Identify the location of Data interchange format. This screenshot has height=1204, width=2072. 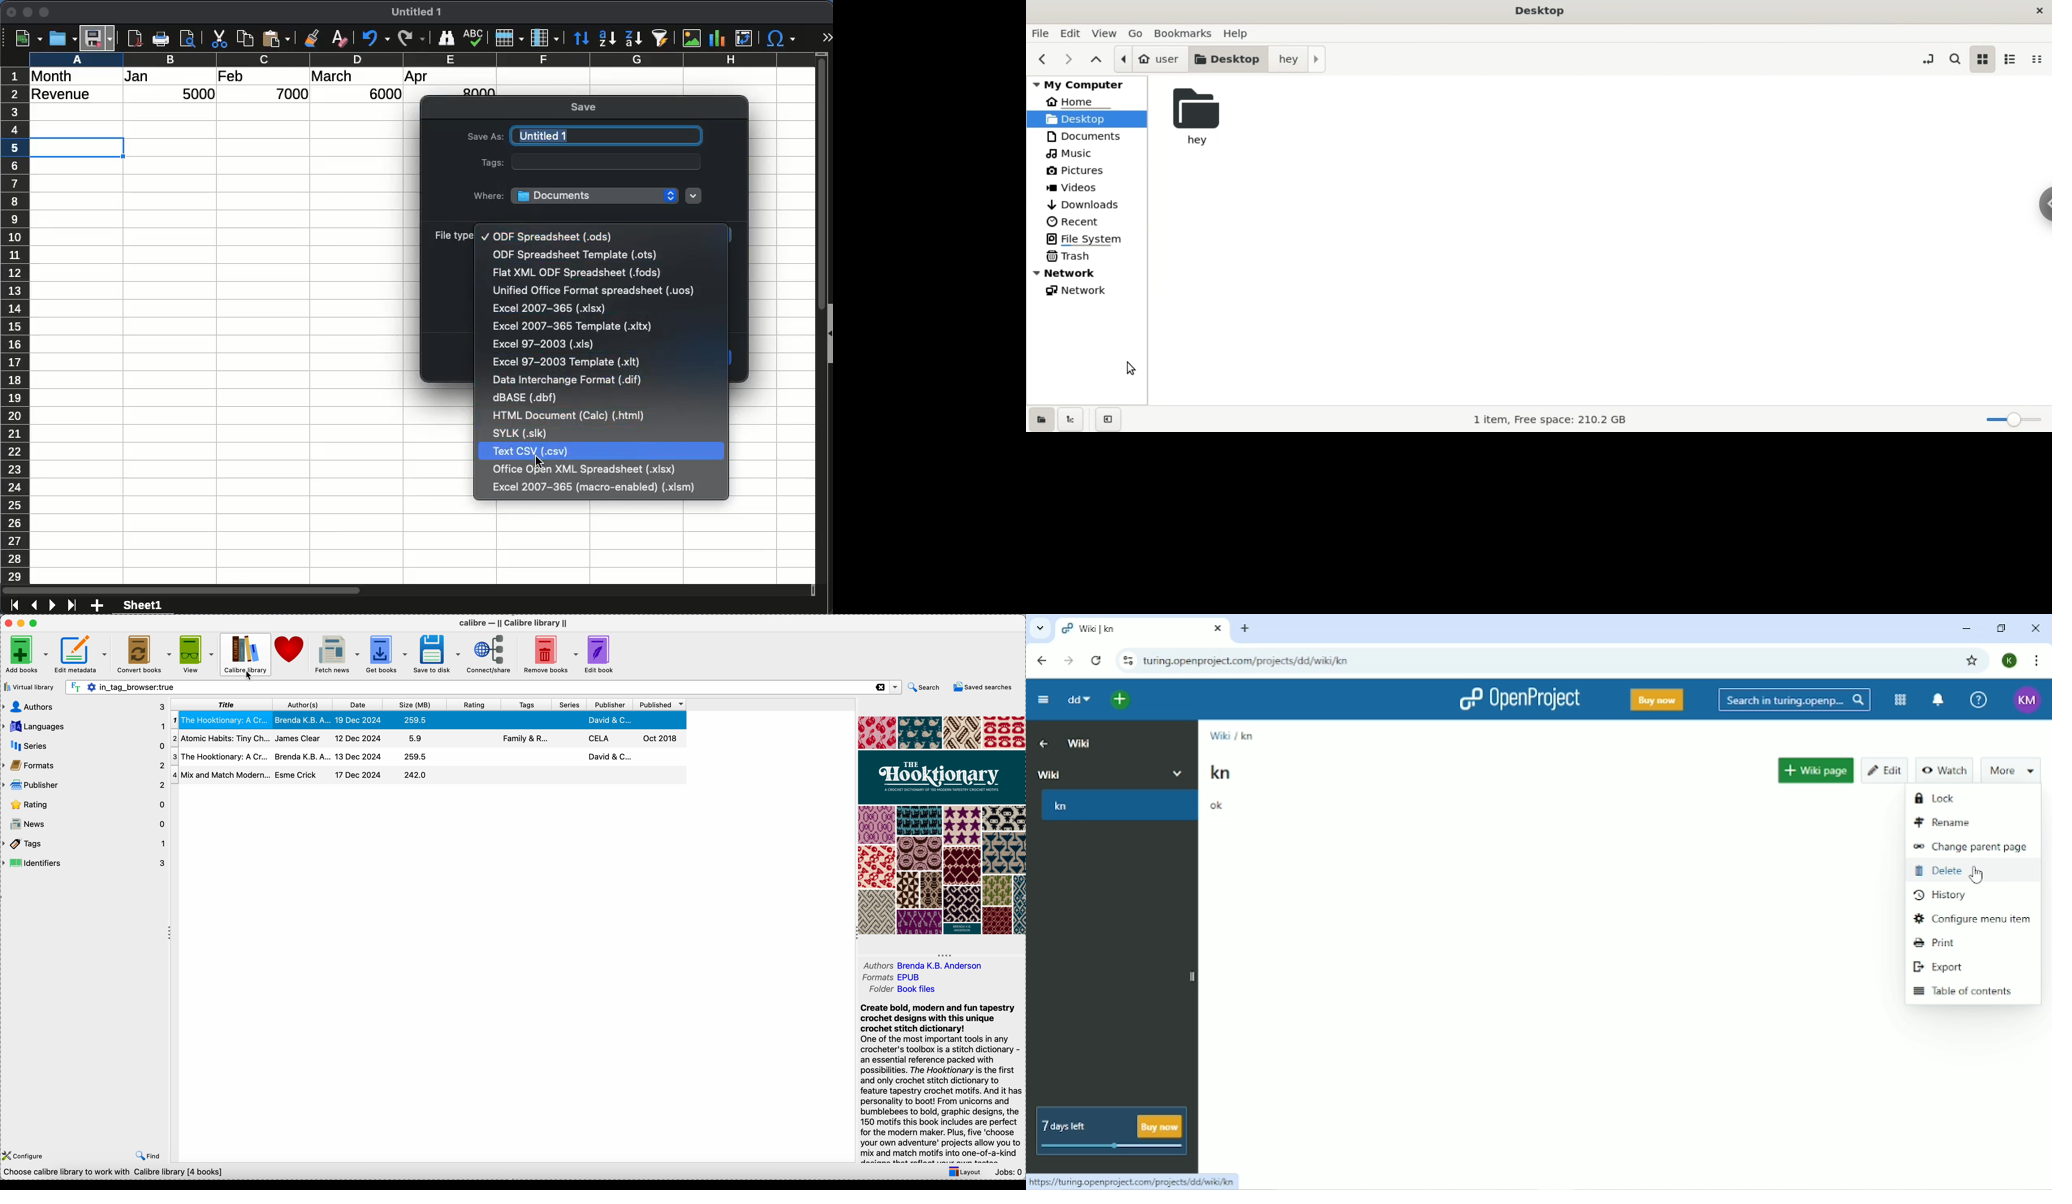
(569, 379).